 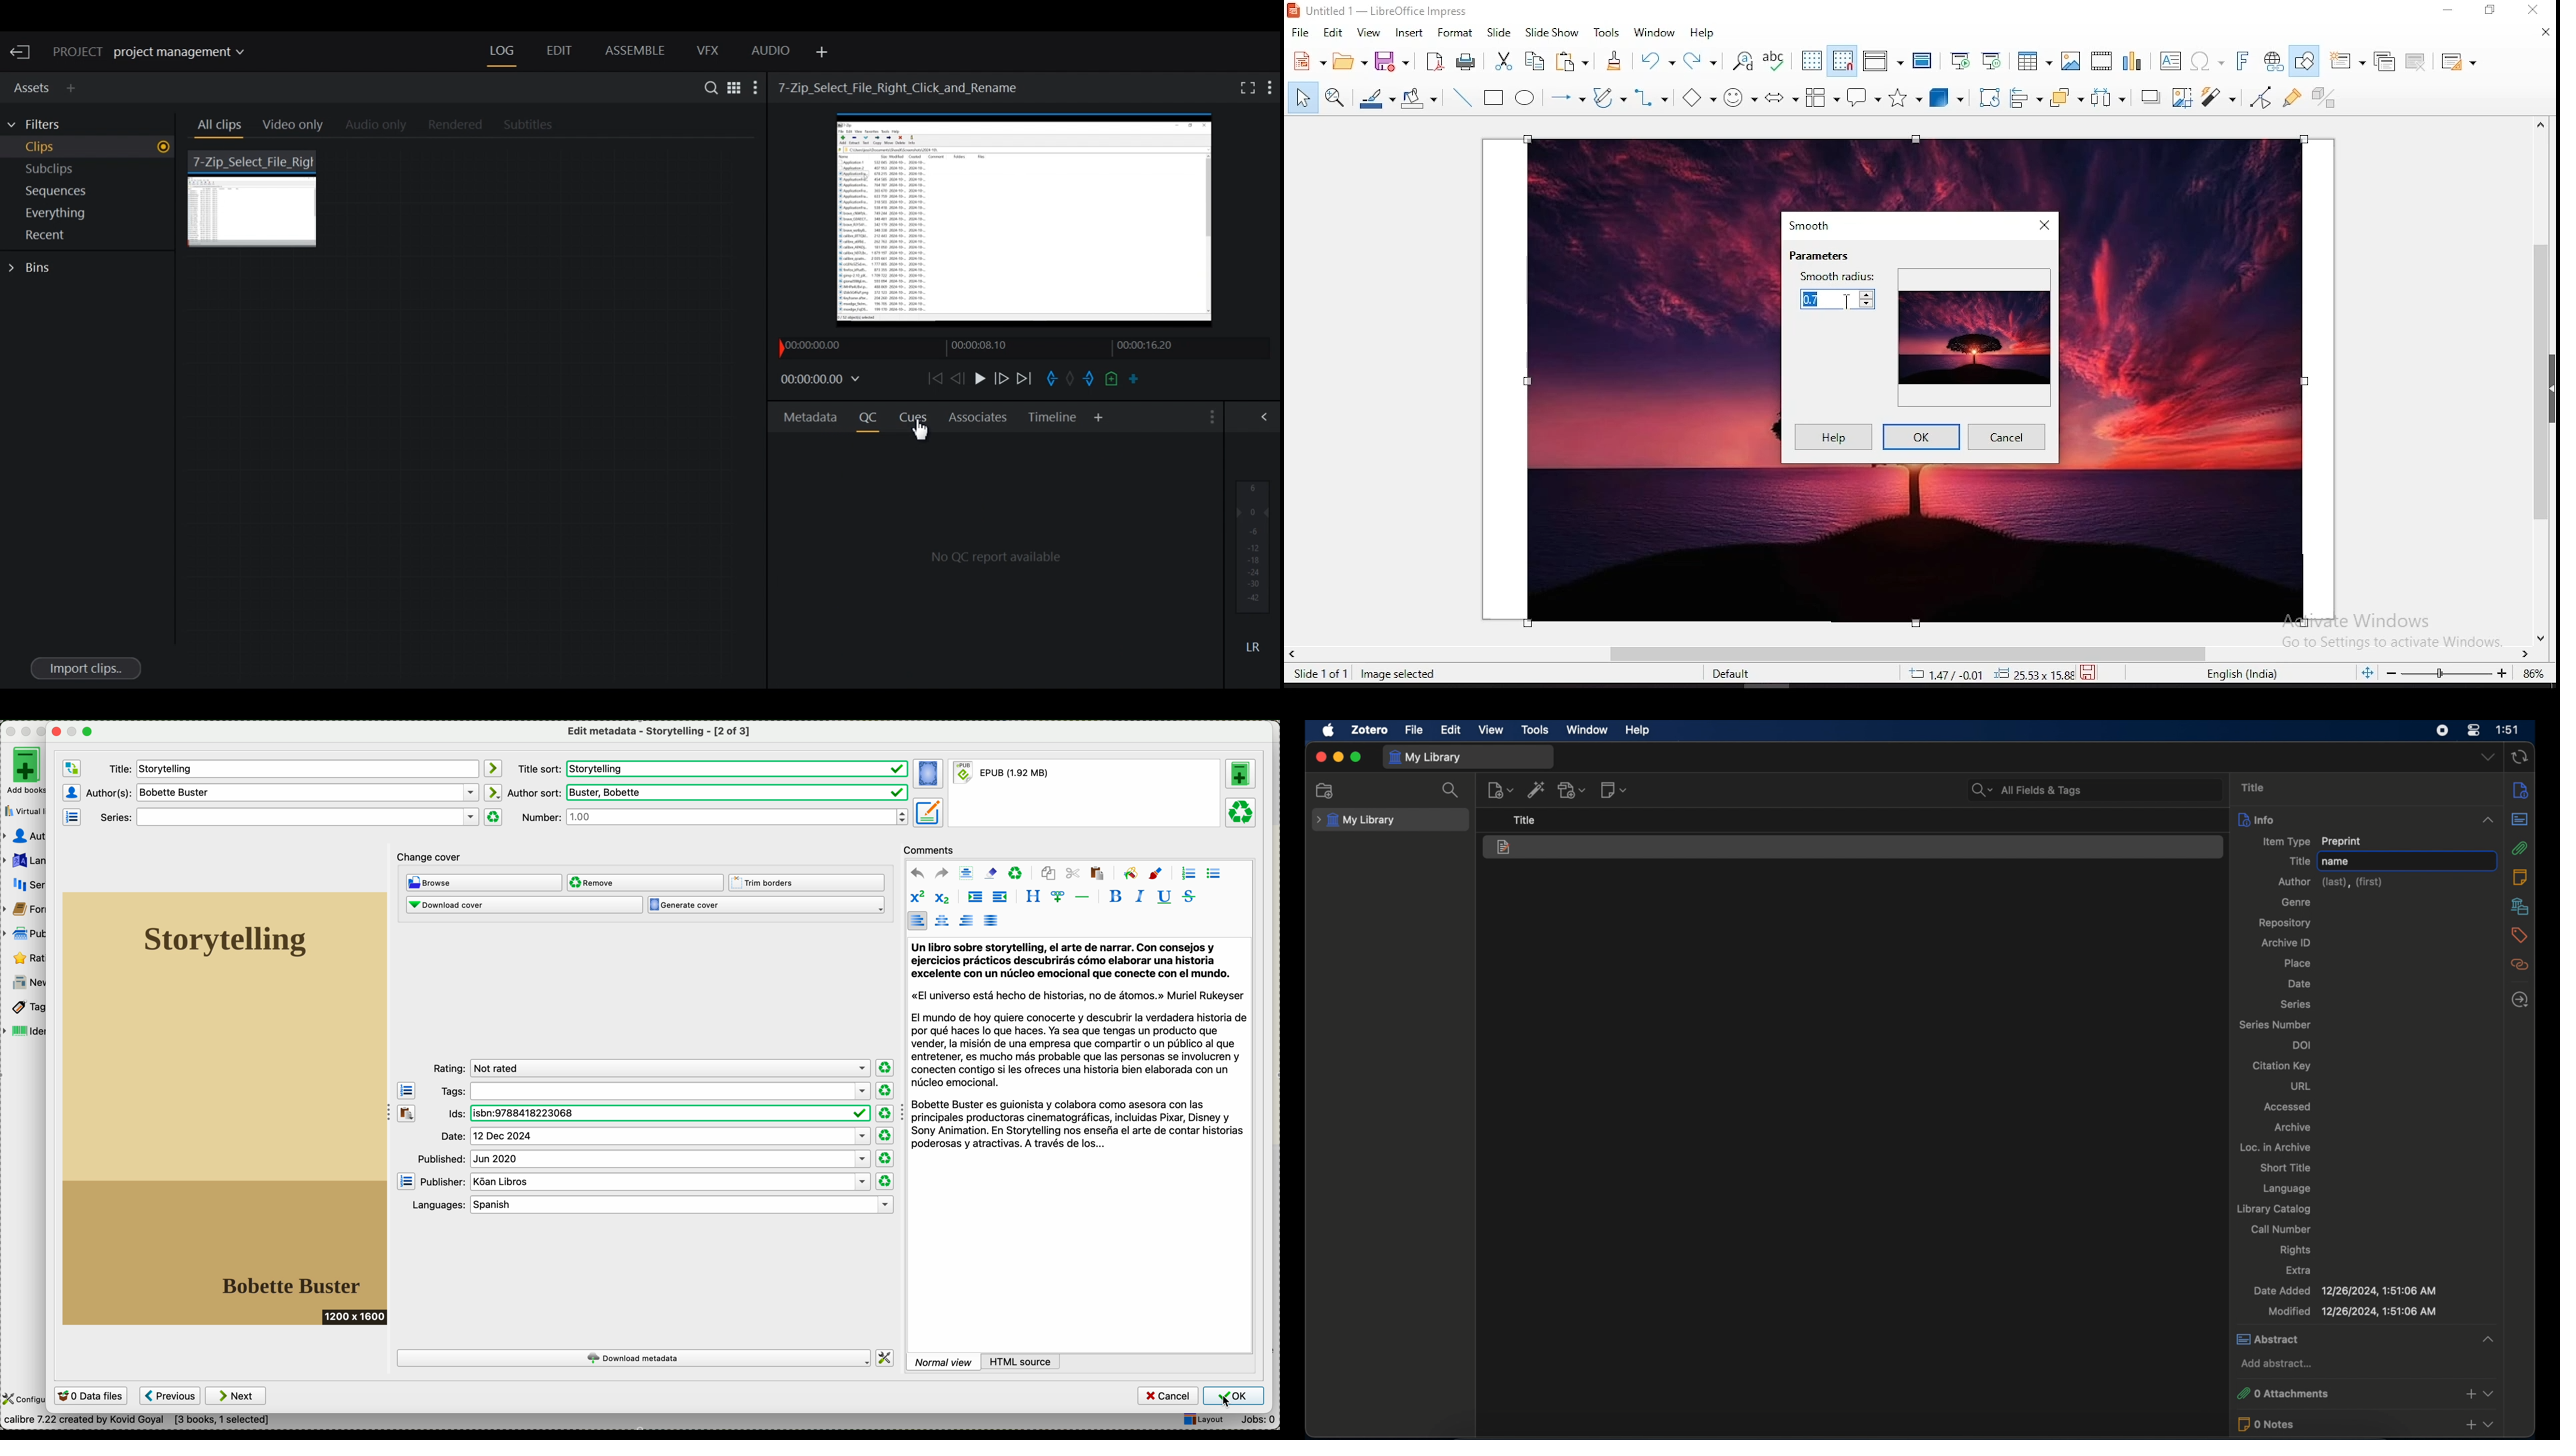 What do you see at coordinates (2521, 848) in the screenshot?
I see `attachments` at bounding box center [2521, 848].